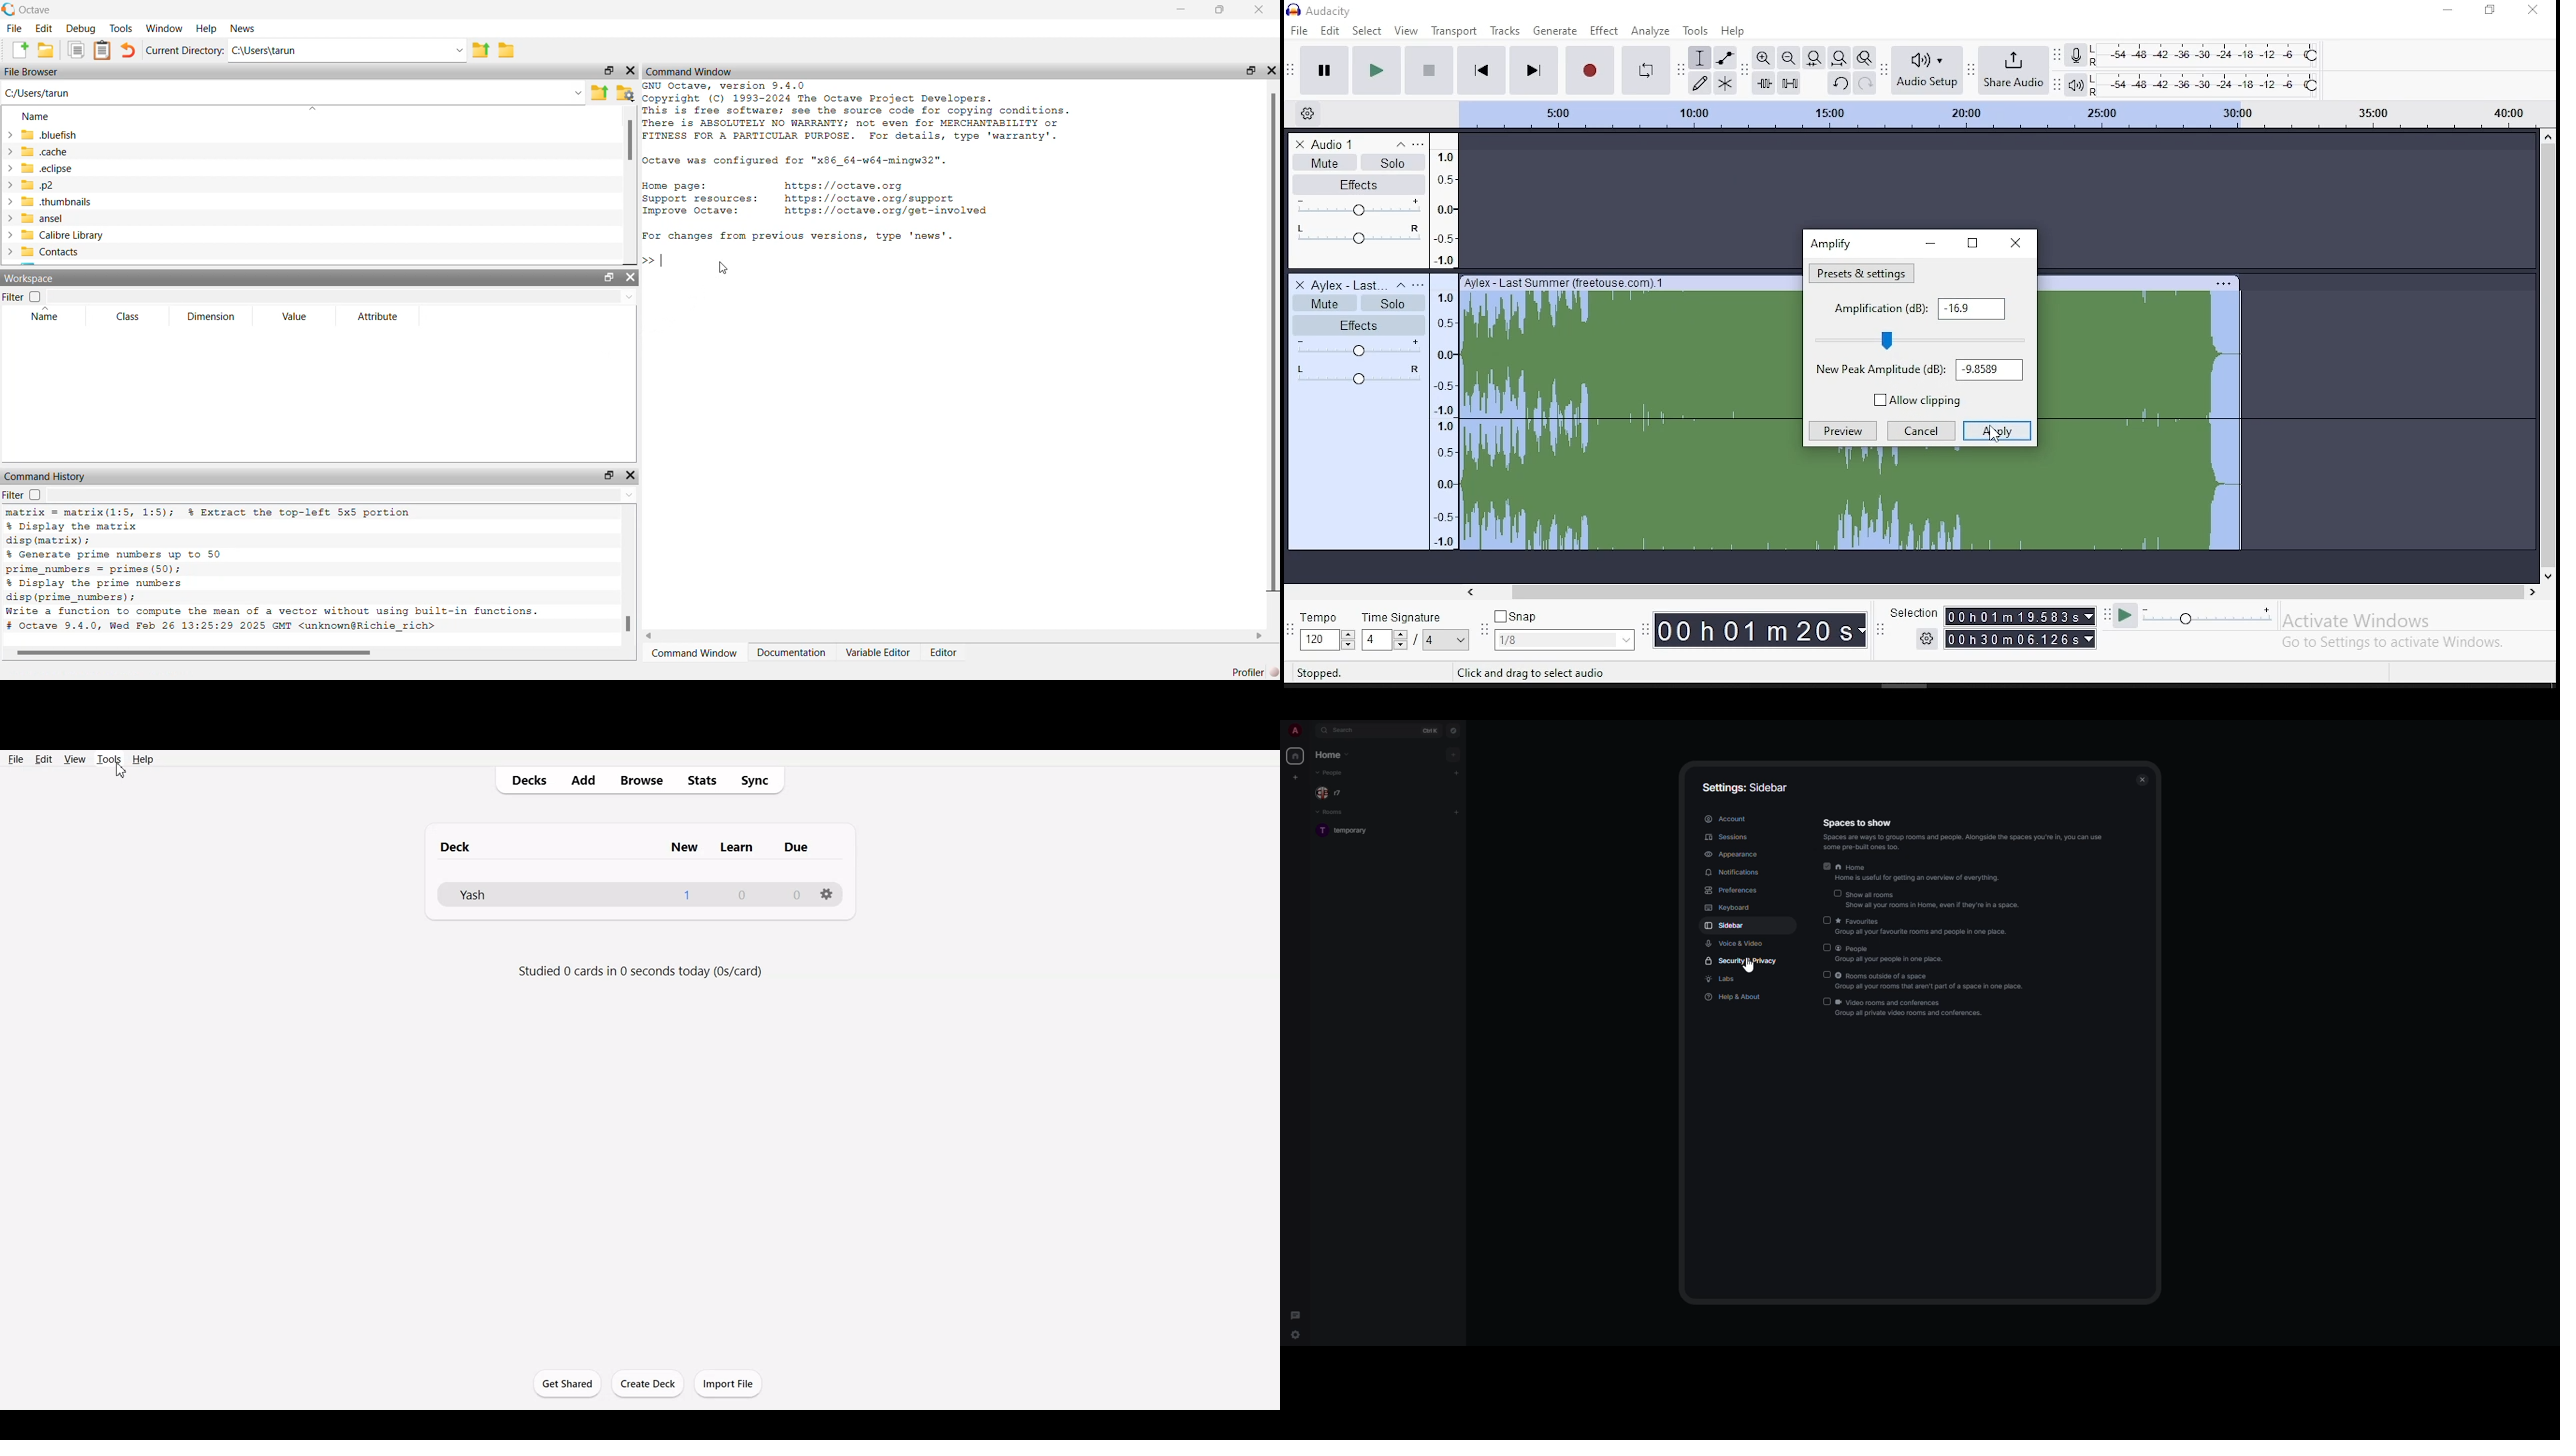 This screenshot has height=1456, width=2576. Describe the element at coordinates (2141, 780) in the screenshot. I see `close` at that location.